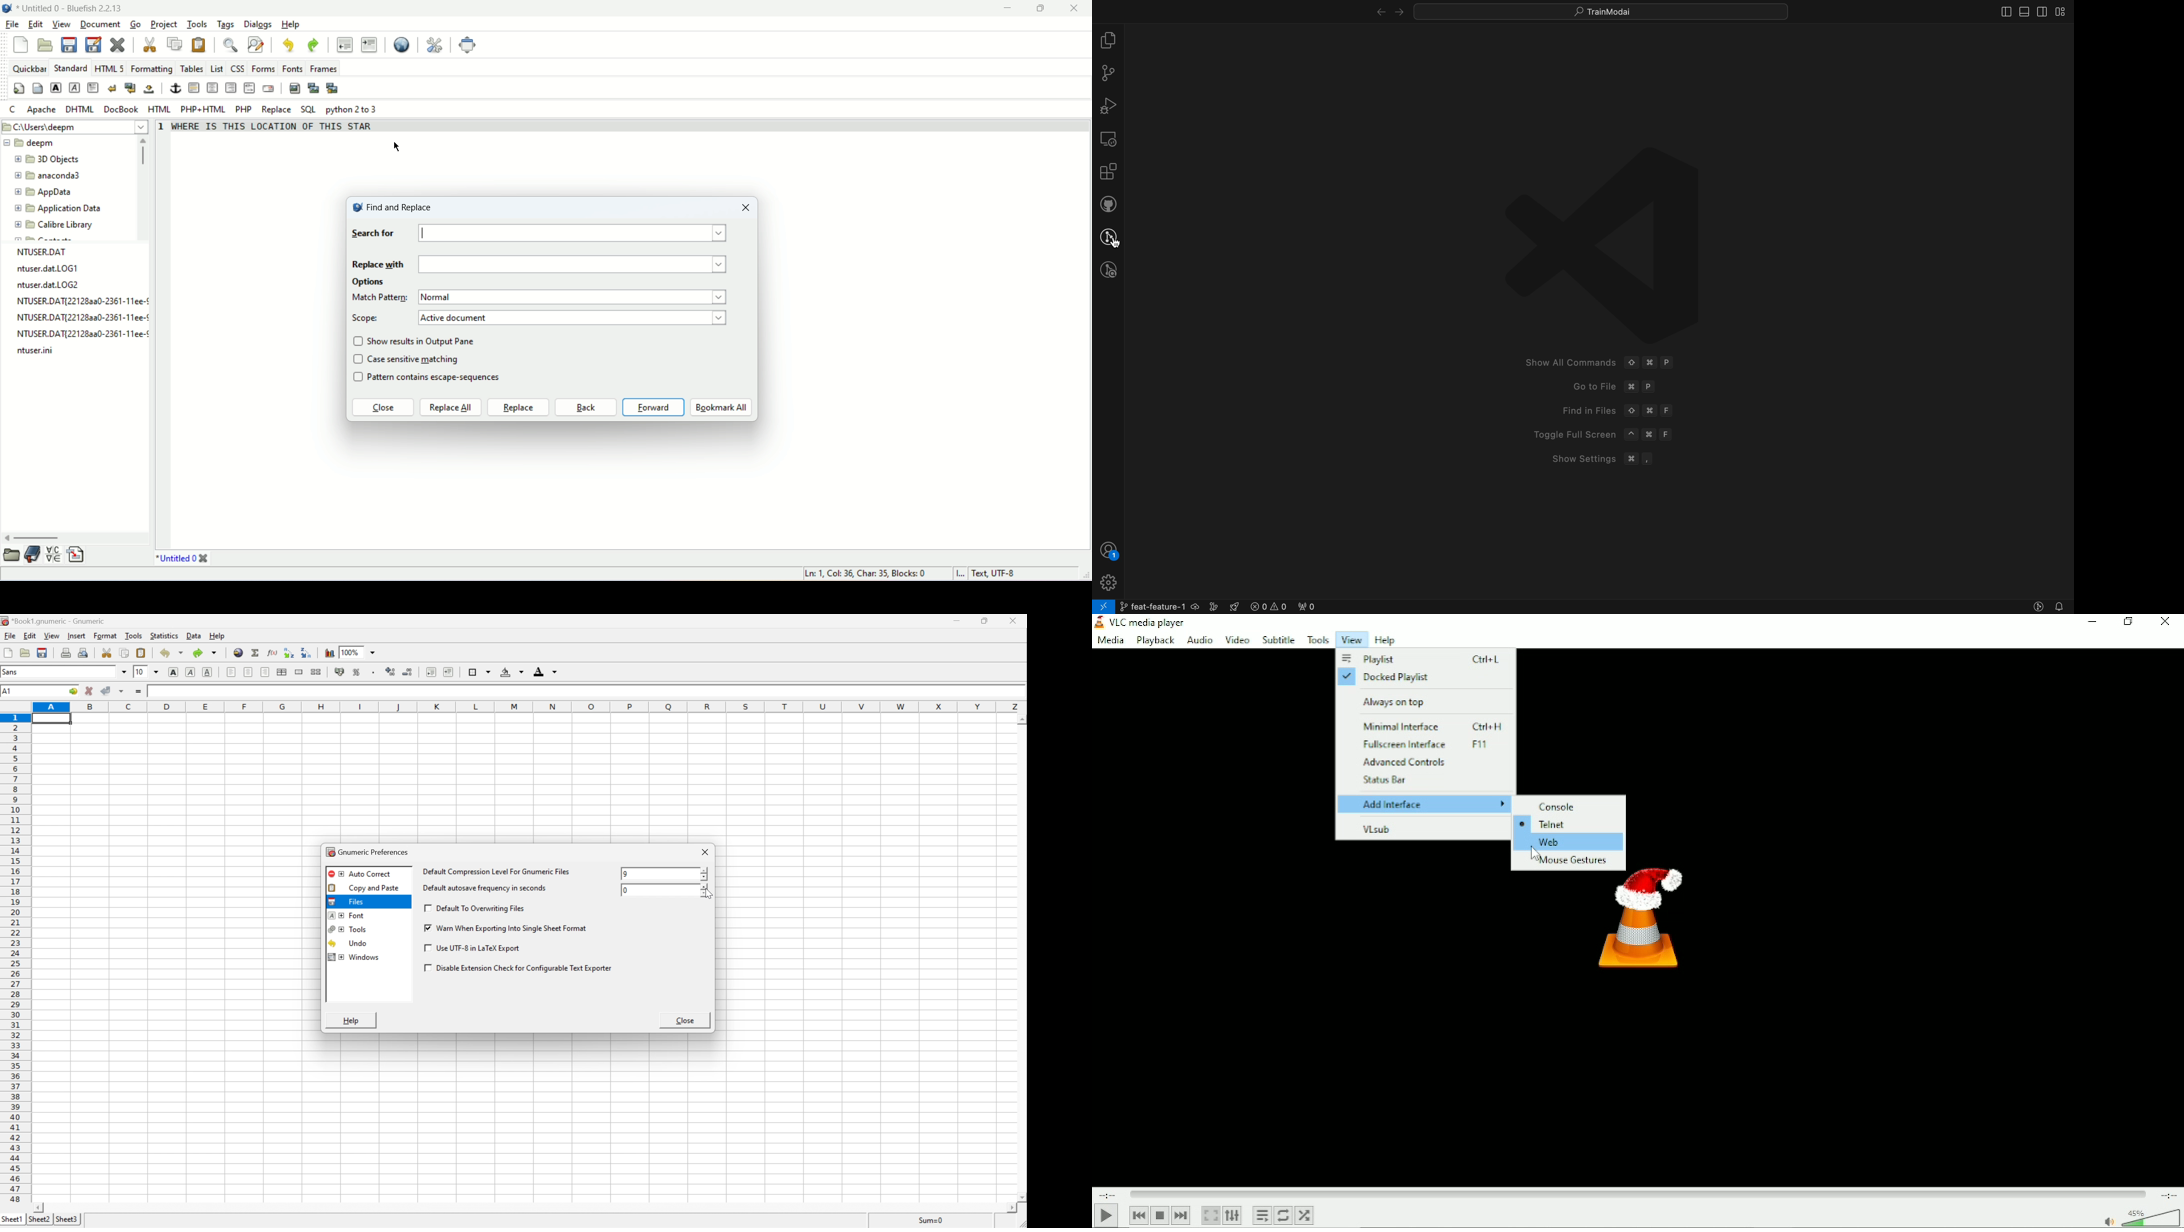  Describe the element at coordinates (113, 88) in the screenshot. I see `break` at that location.